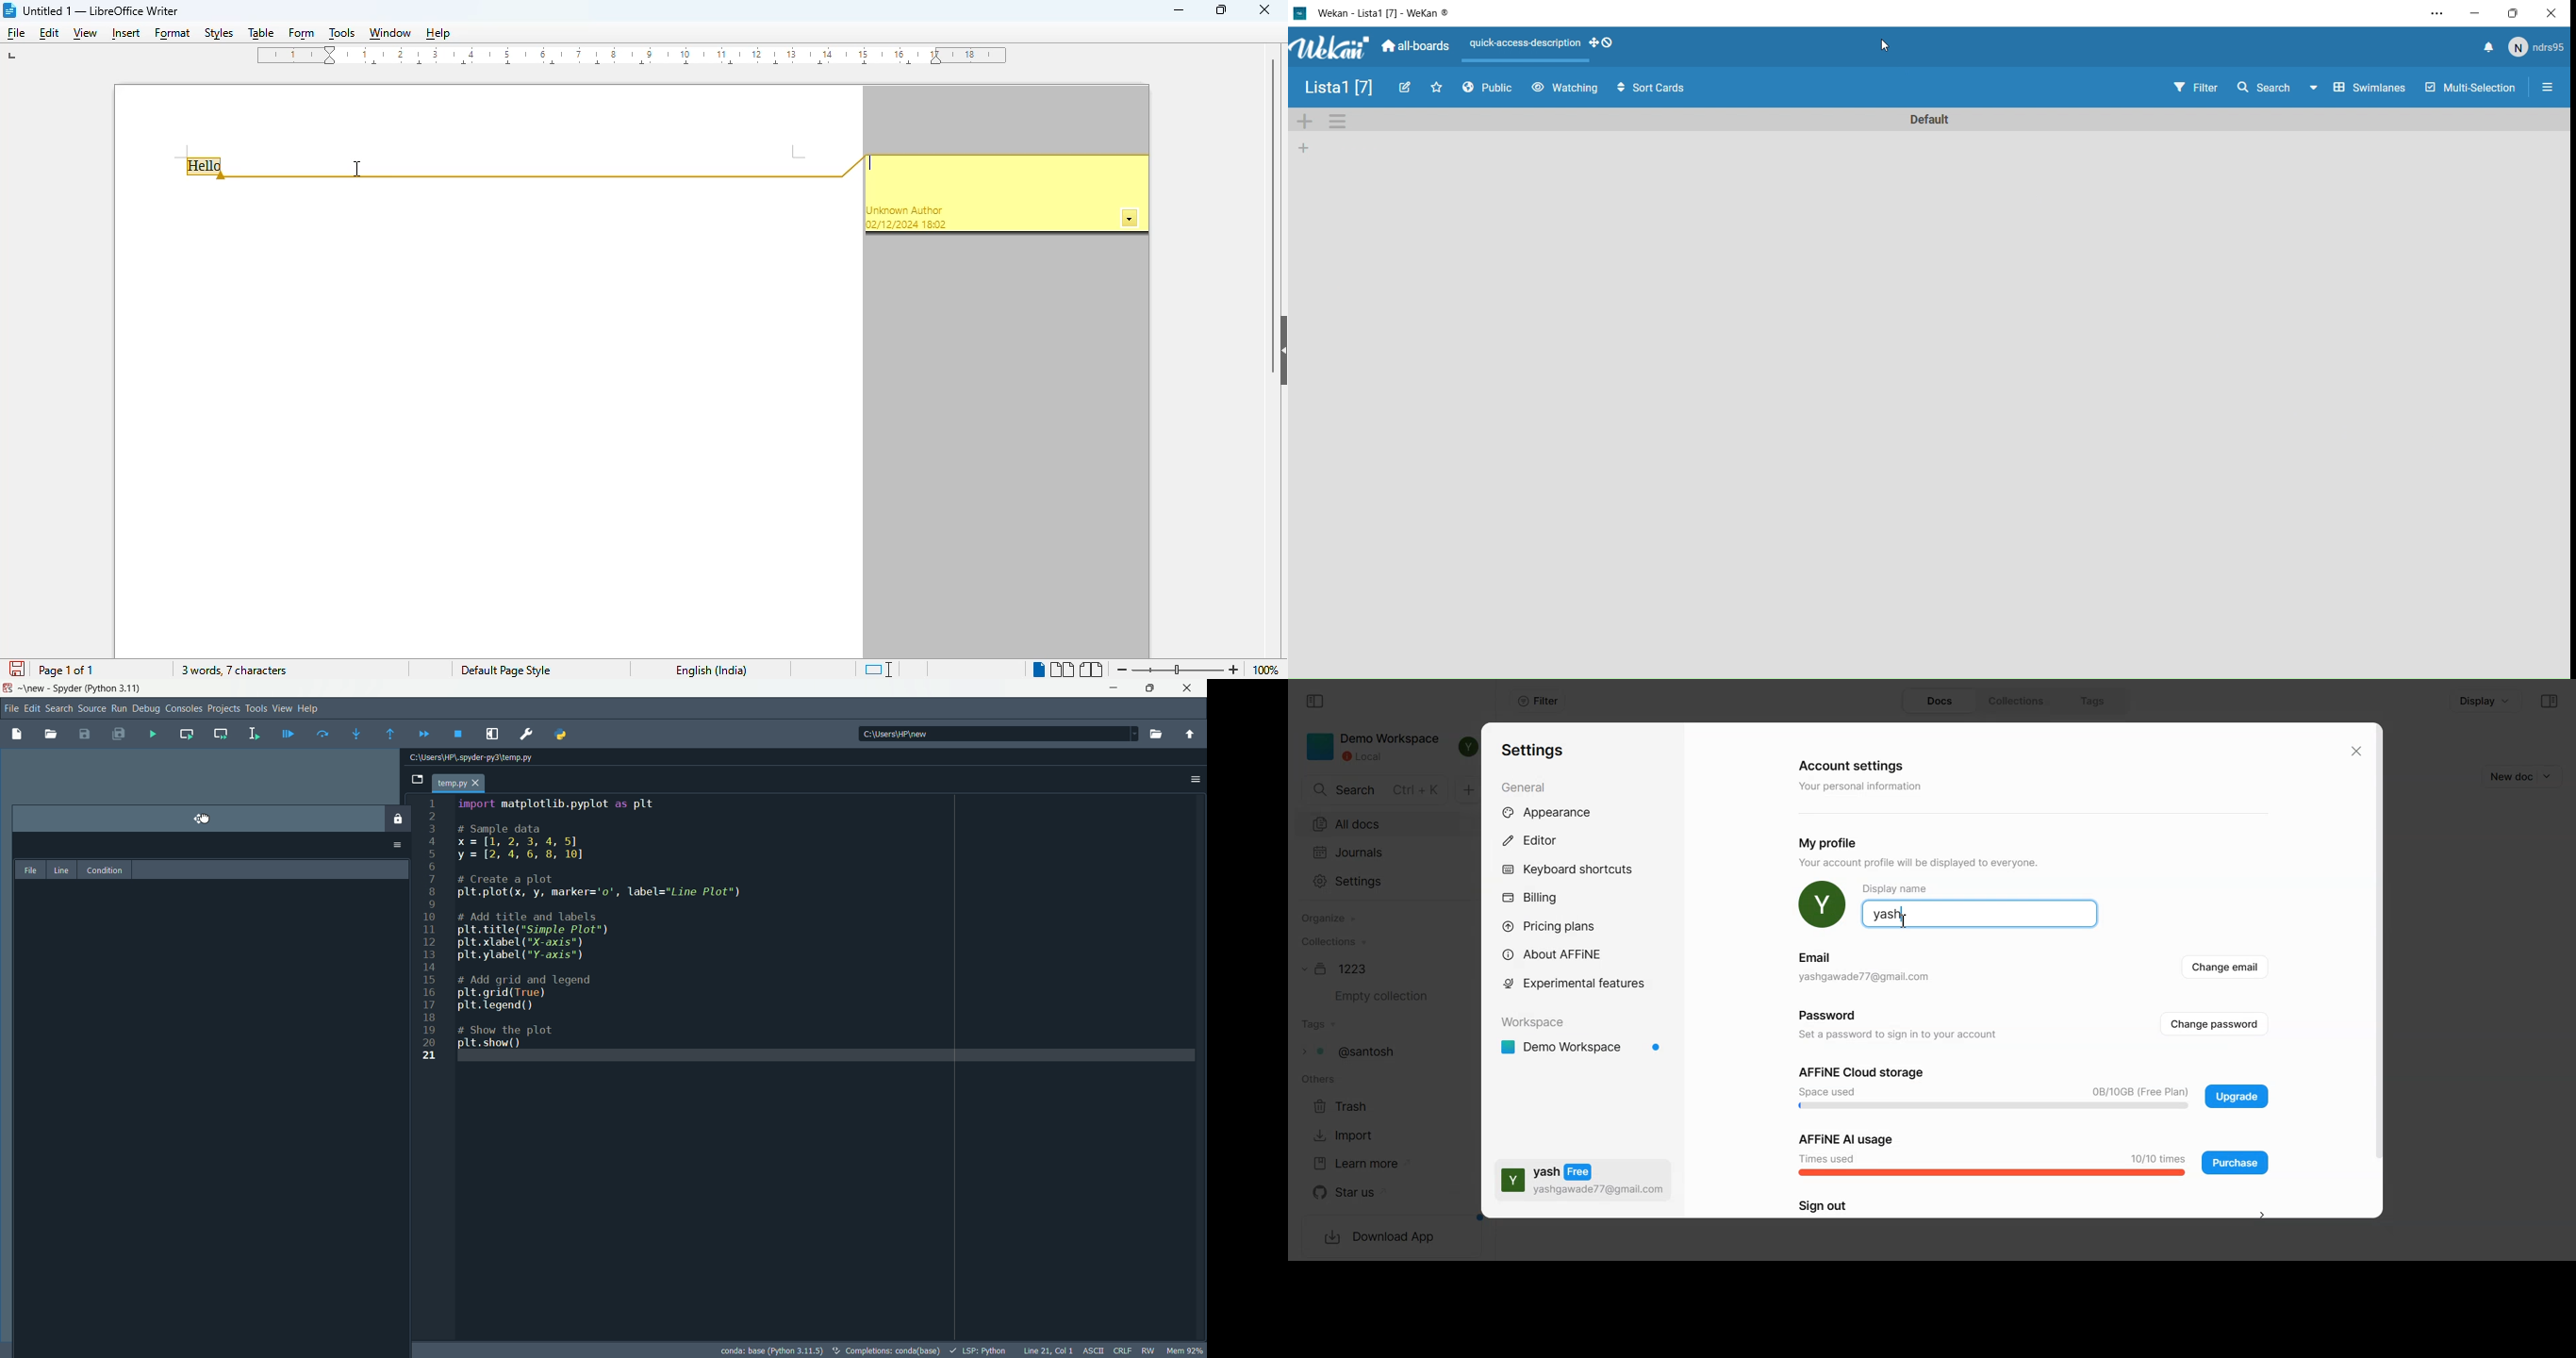 The image size is (2576, 1372). I want to click on Settings, so click(1342, 122).